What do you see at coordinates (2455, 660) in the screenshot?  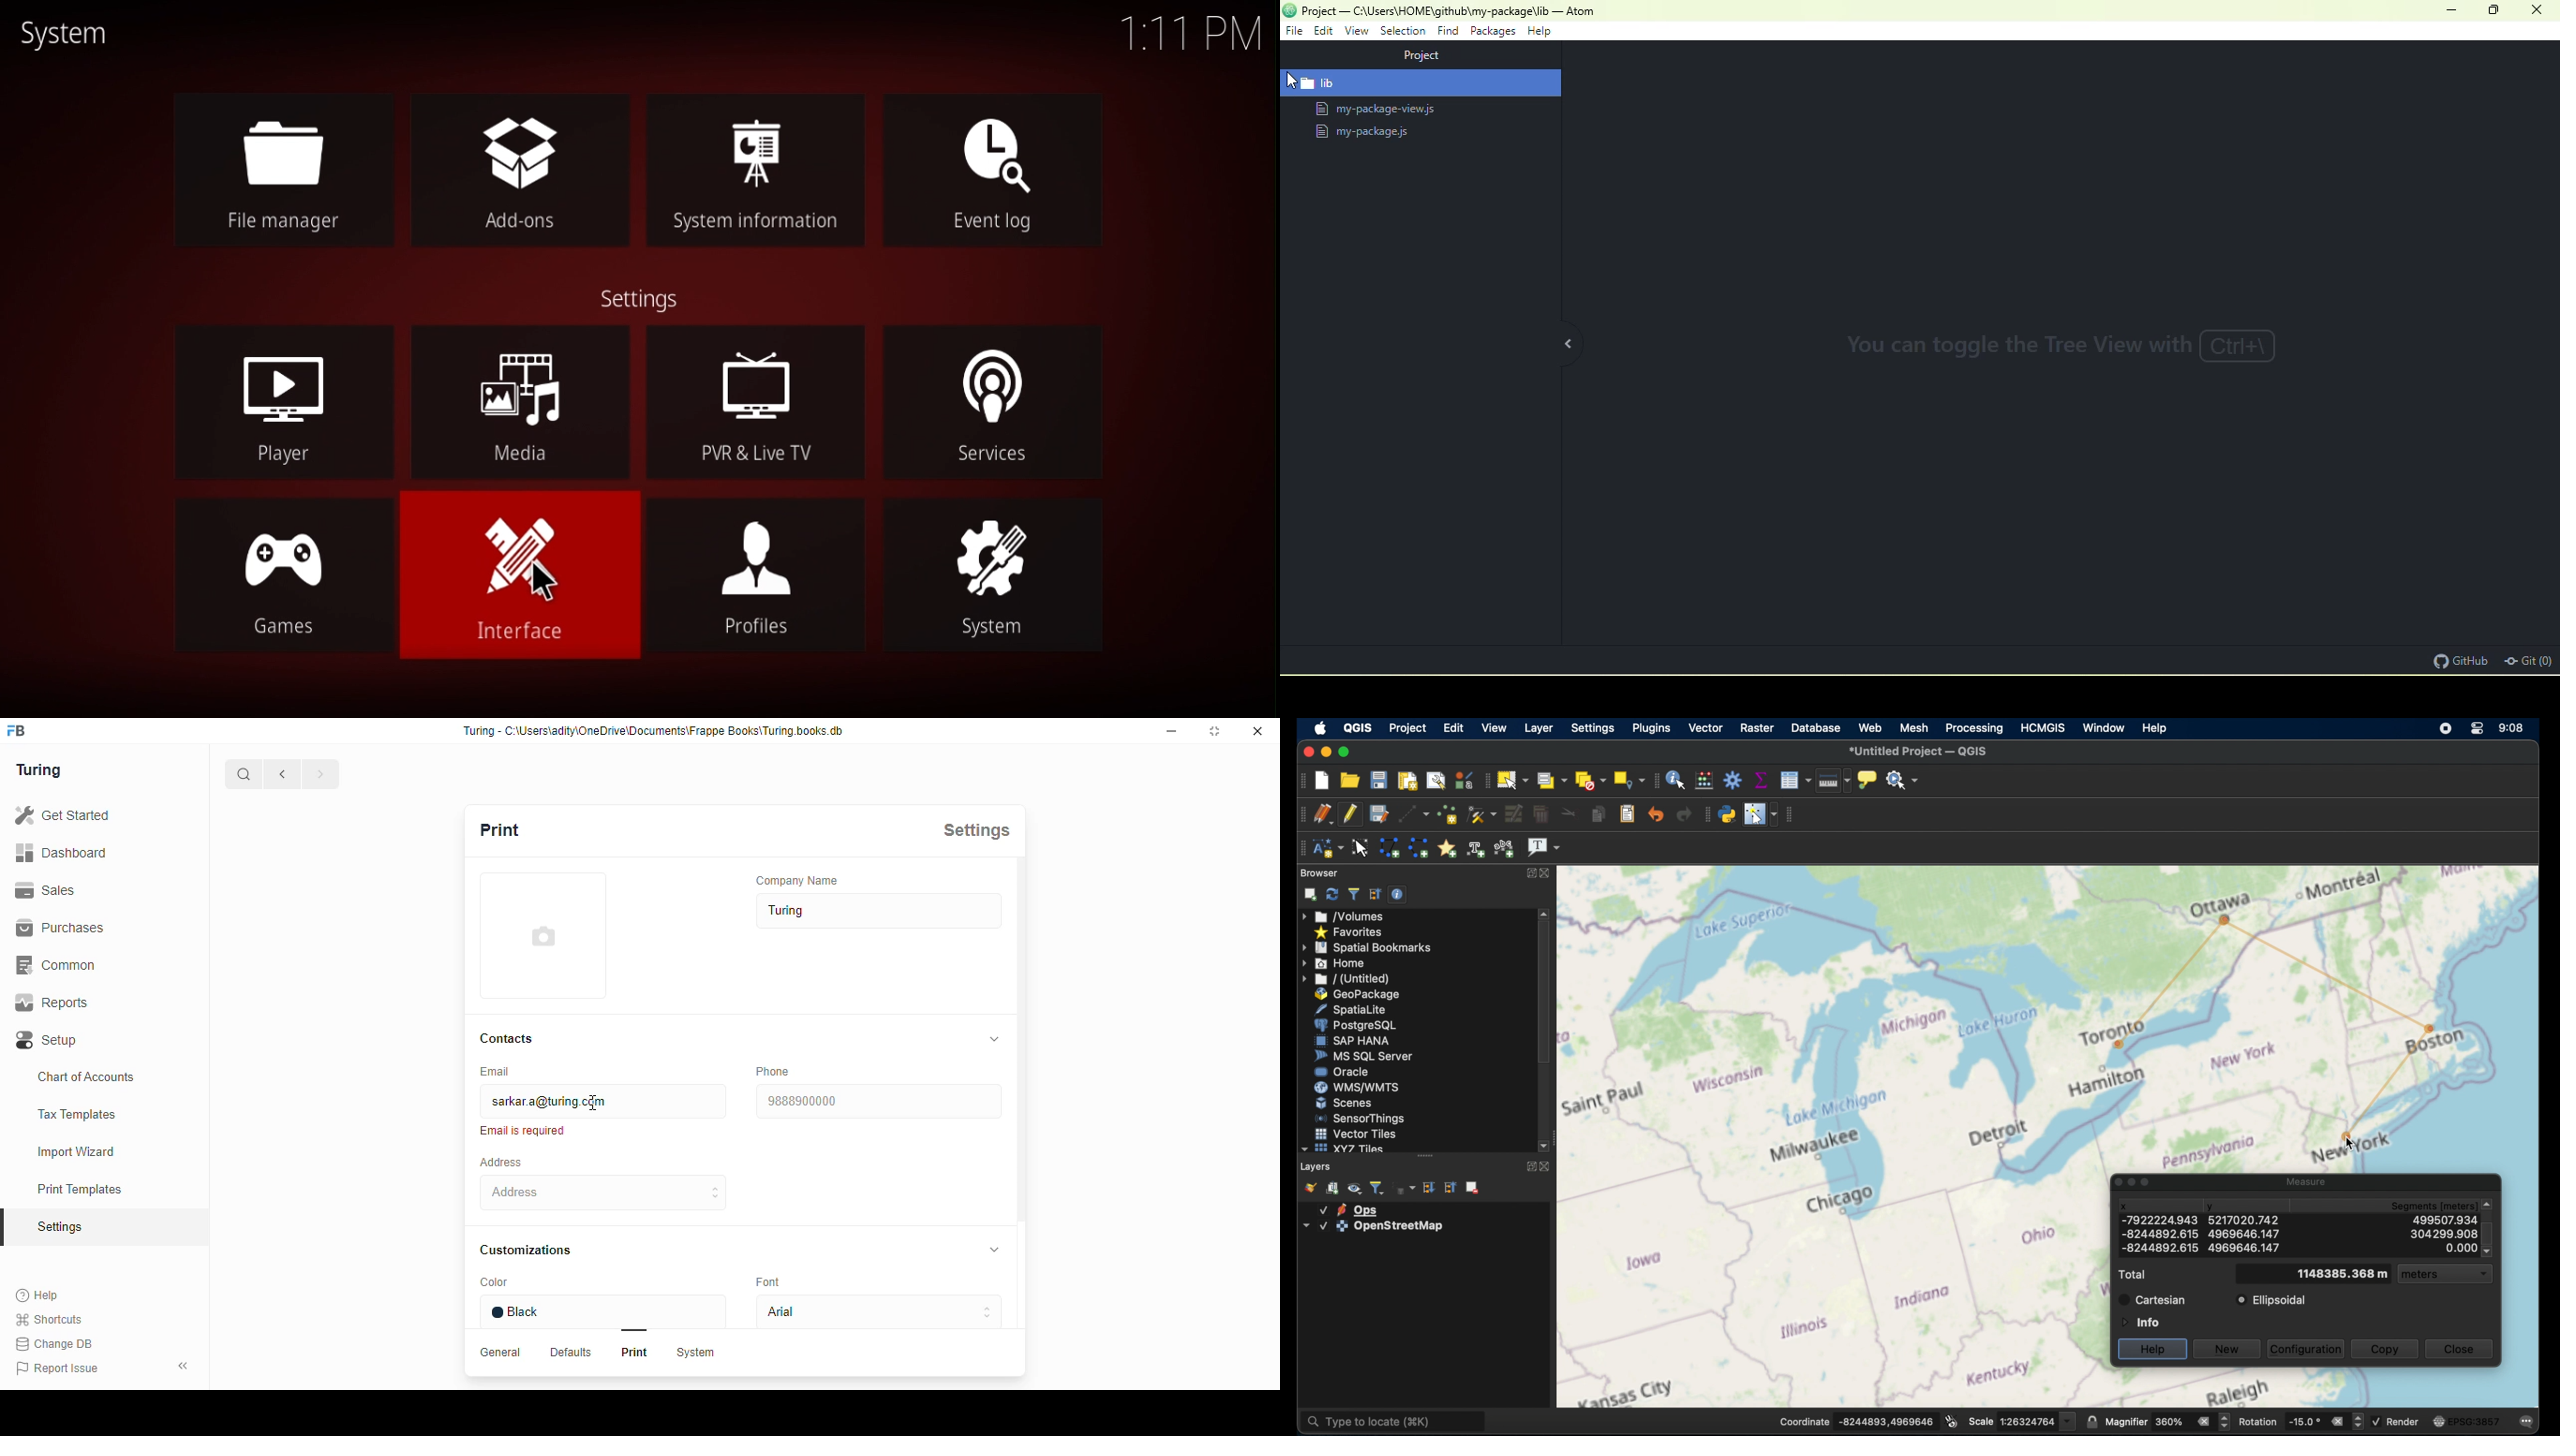 I see `github` at bounding box center [2455, 660].